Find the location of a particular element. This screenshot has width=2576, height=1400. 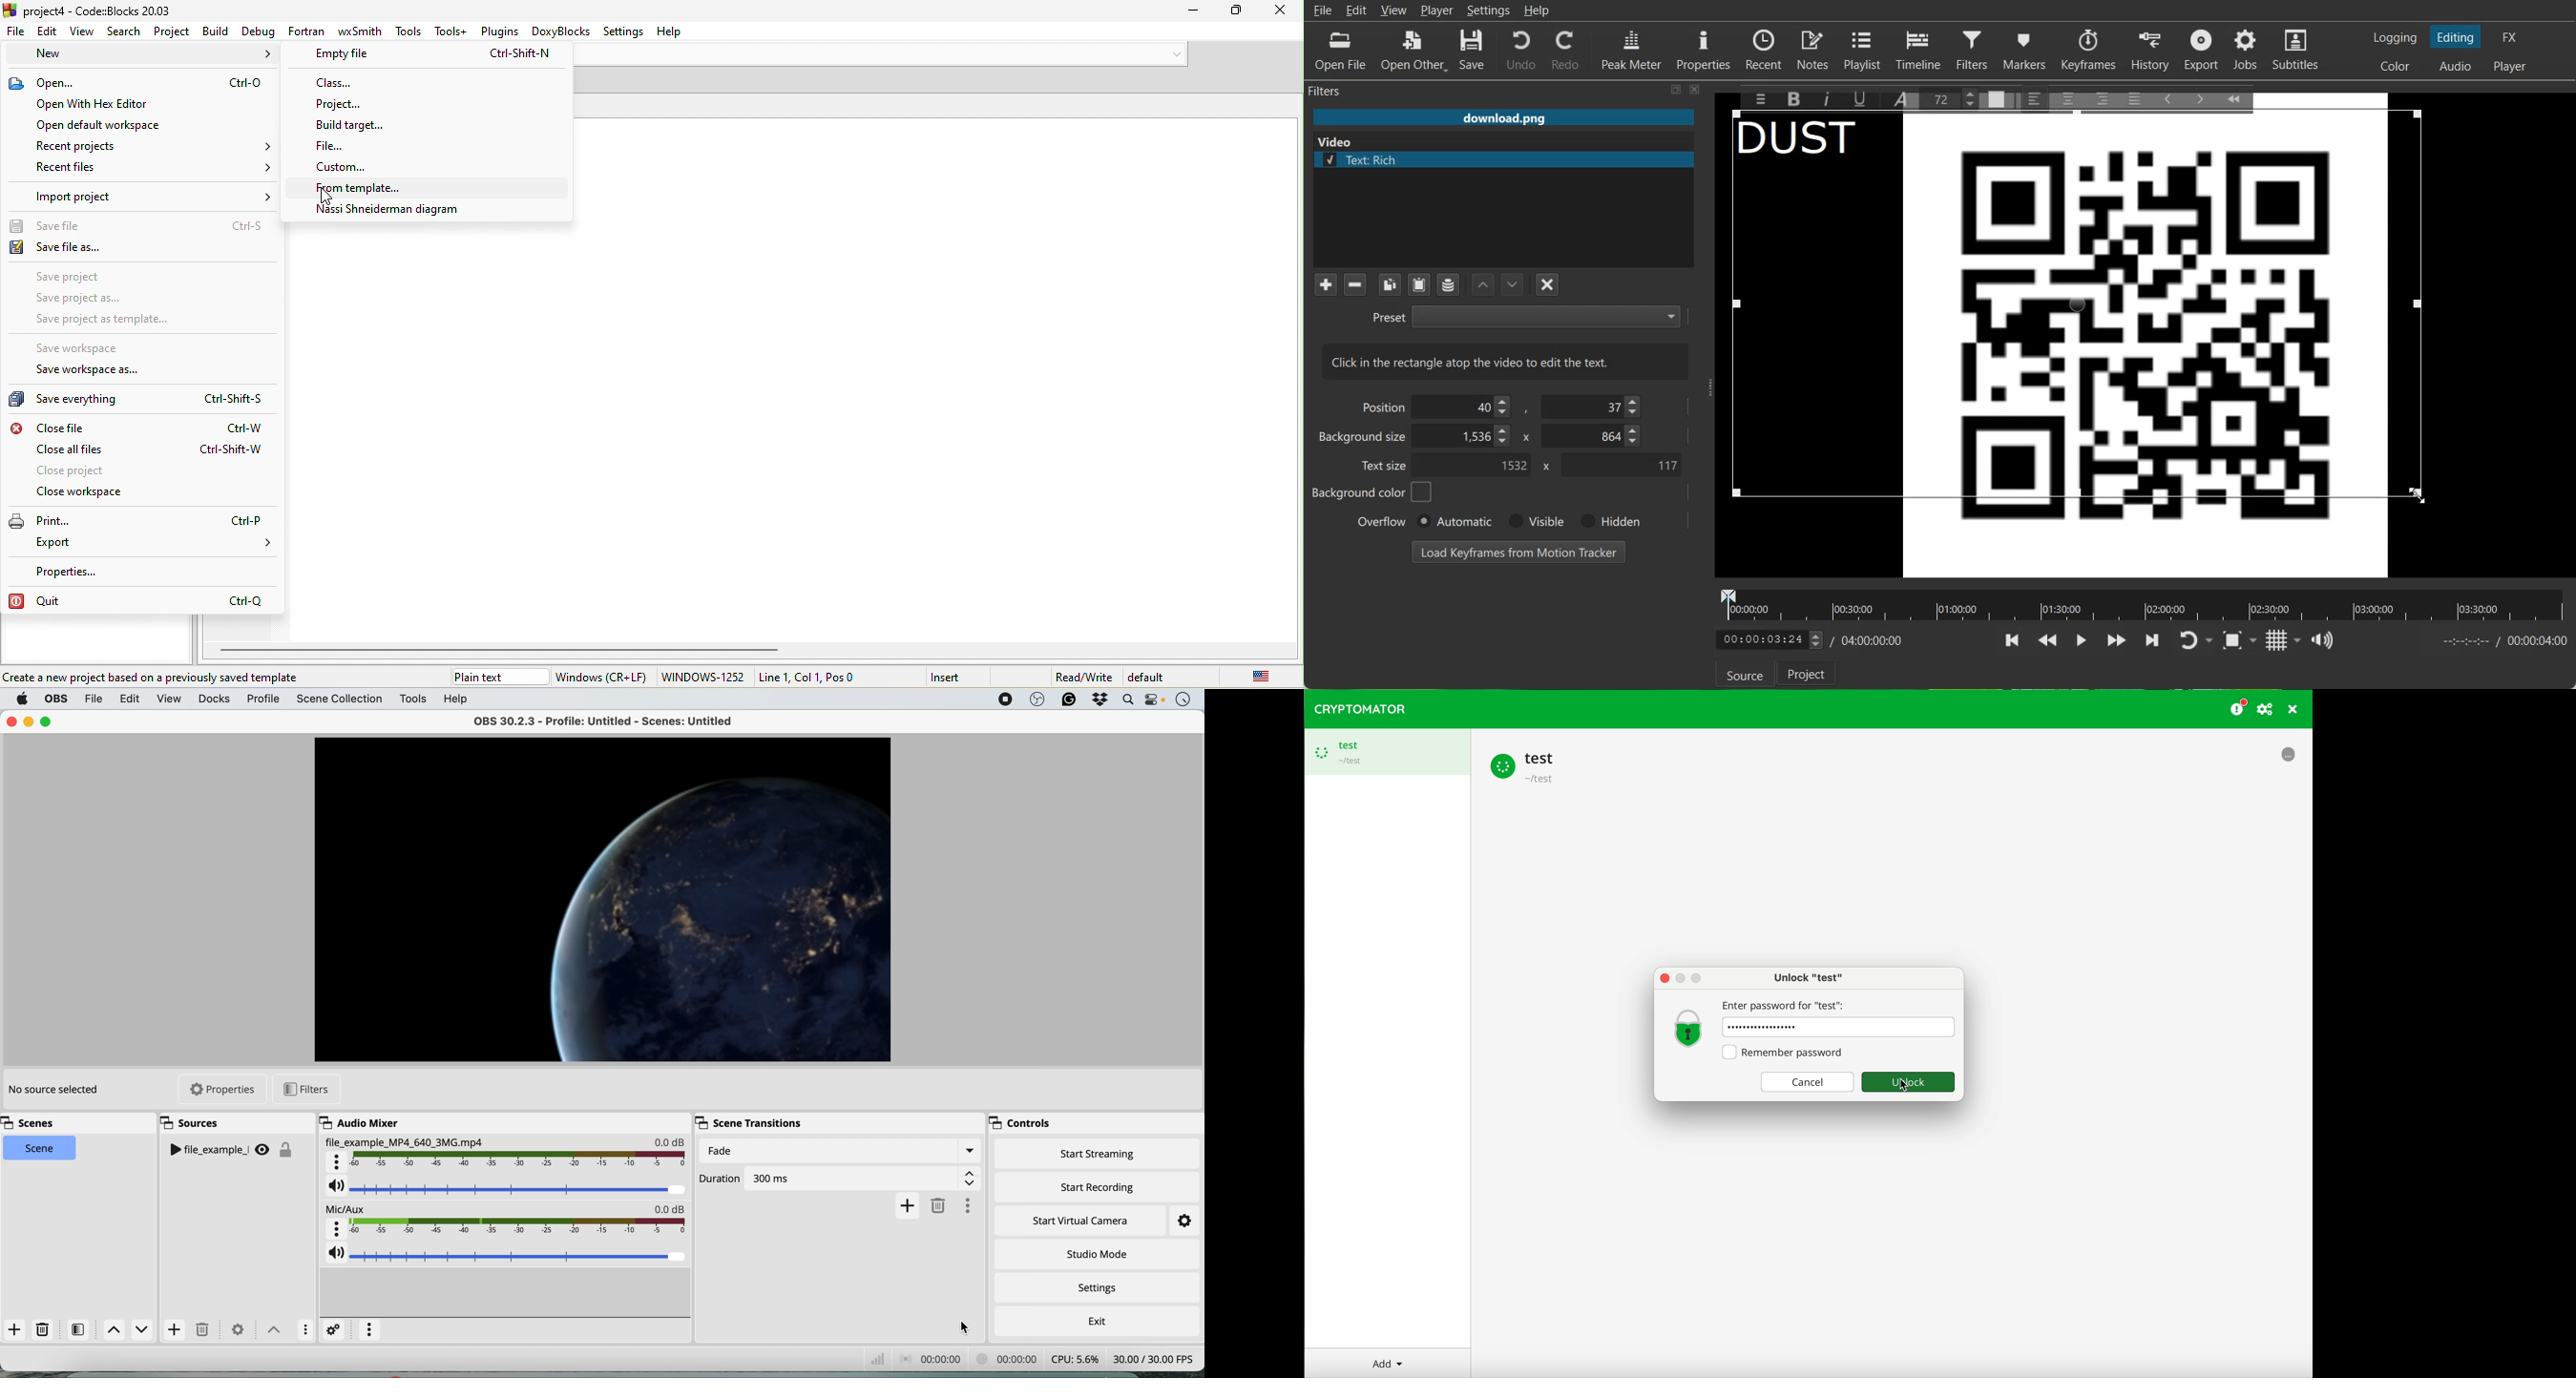

mic aux audio is located at coordinates (506, 1221).